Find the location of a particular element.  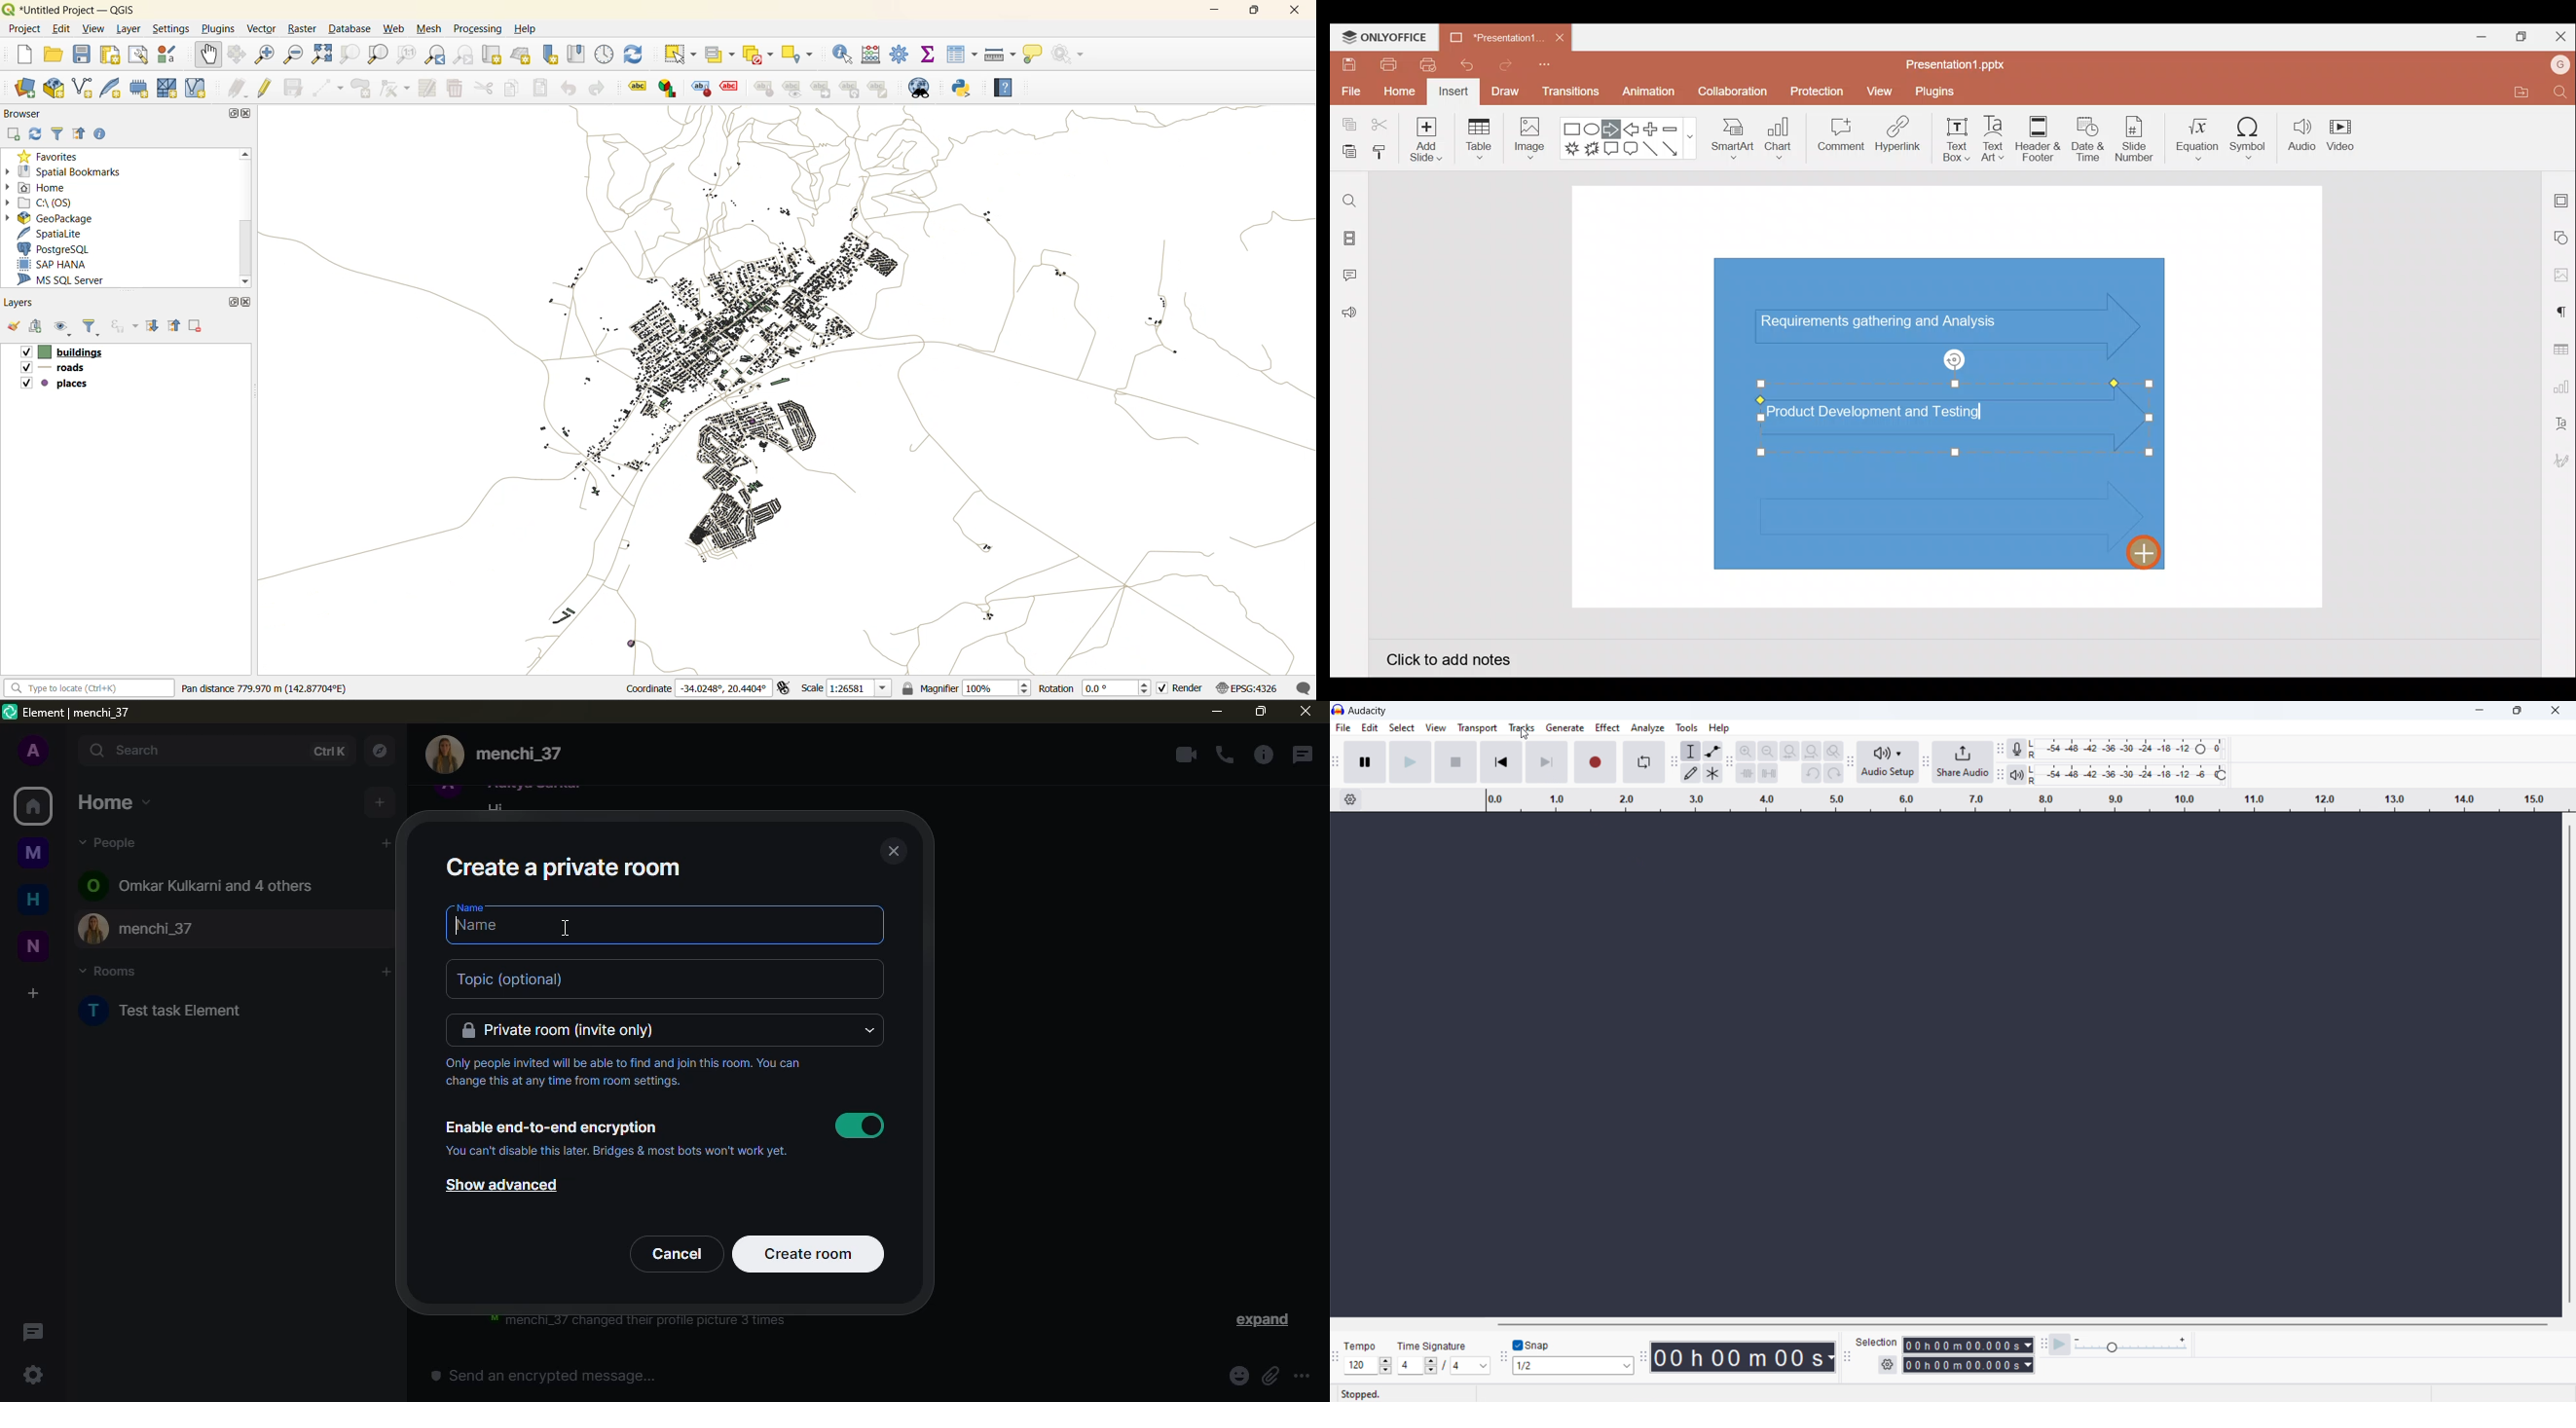

maximize is located at coordinates (1261, 712).